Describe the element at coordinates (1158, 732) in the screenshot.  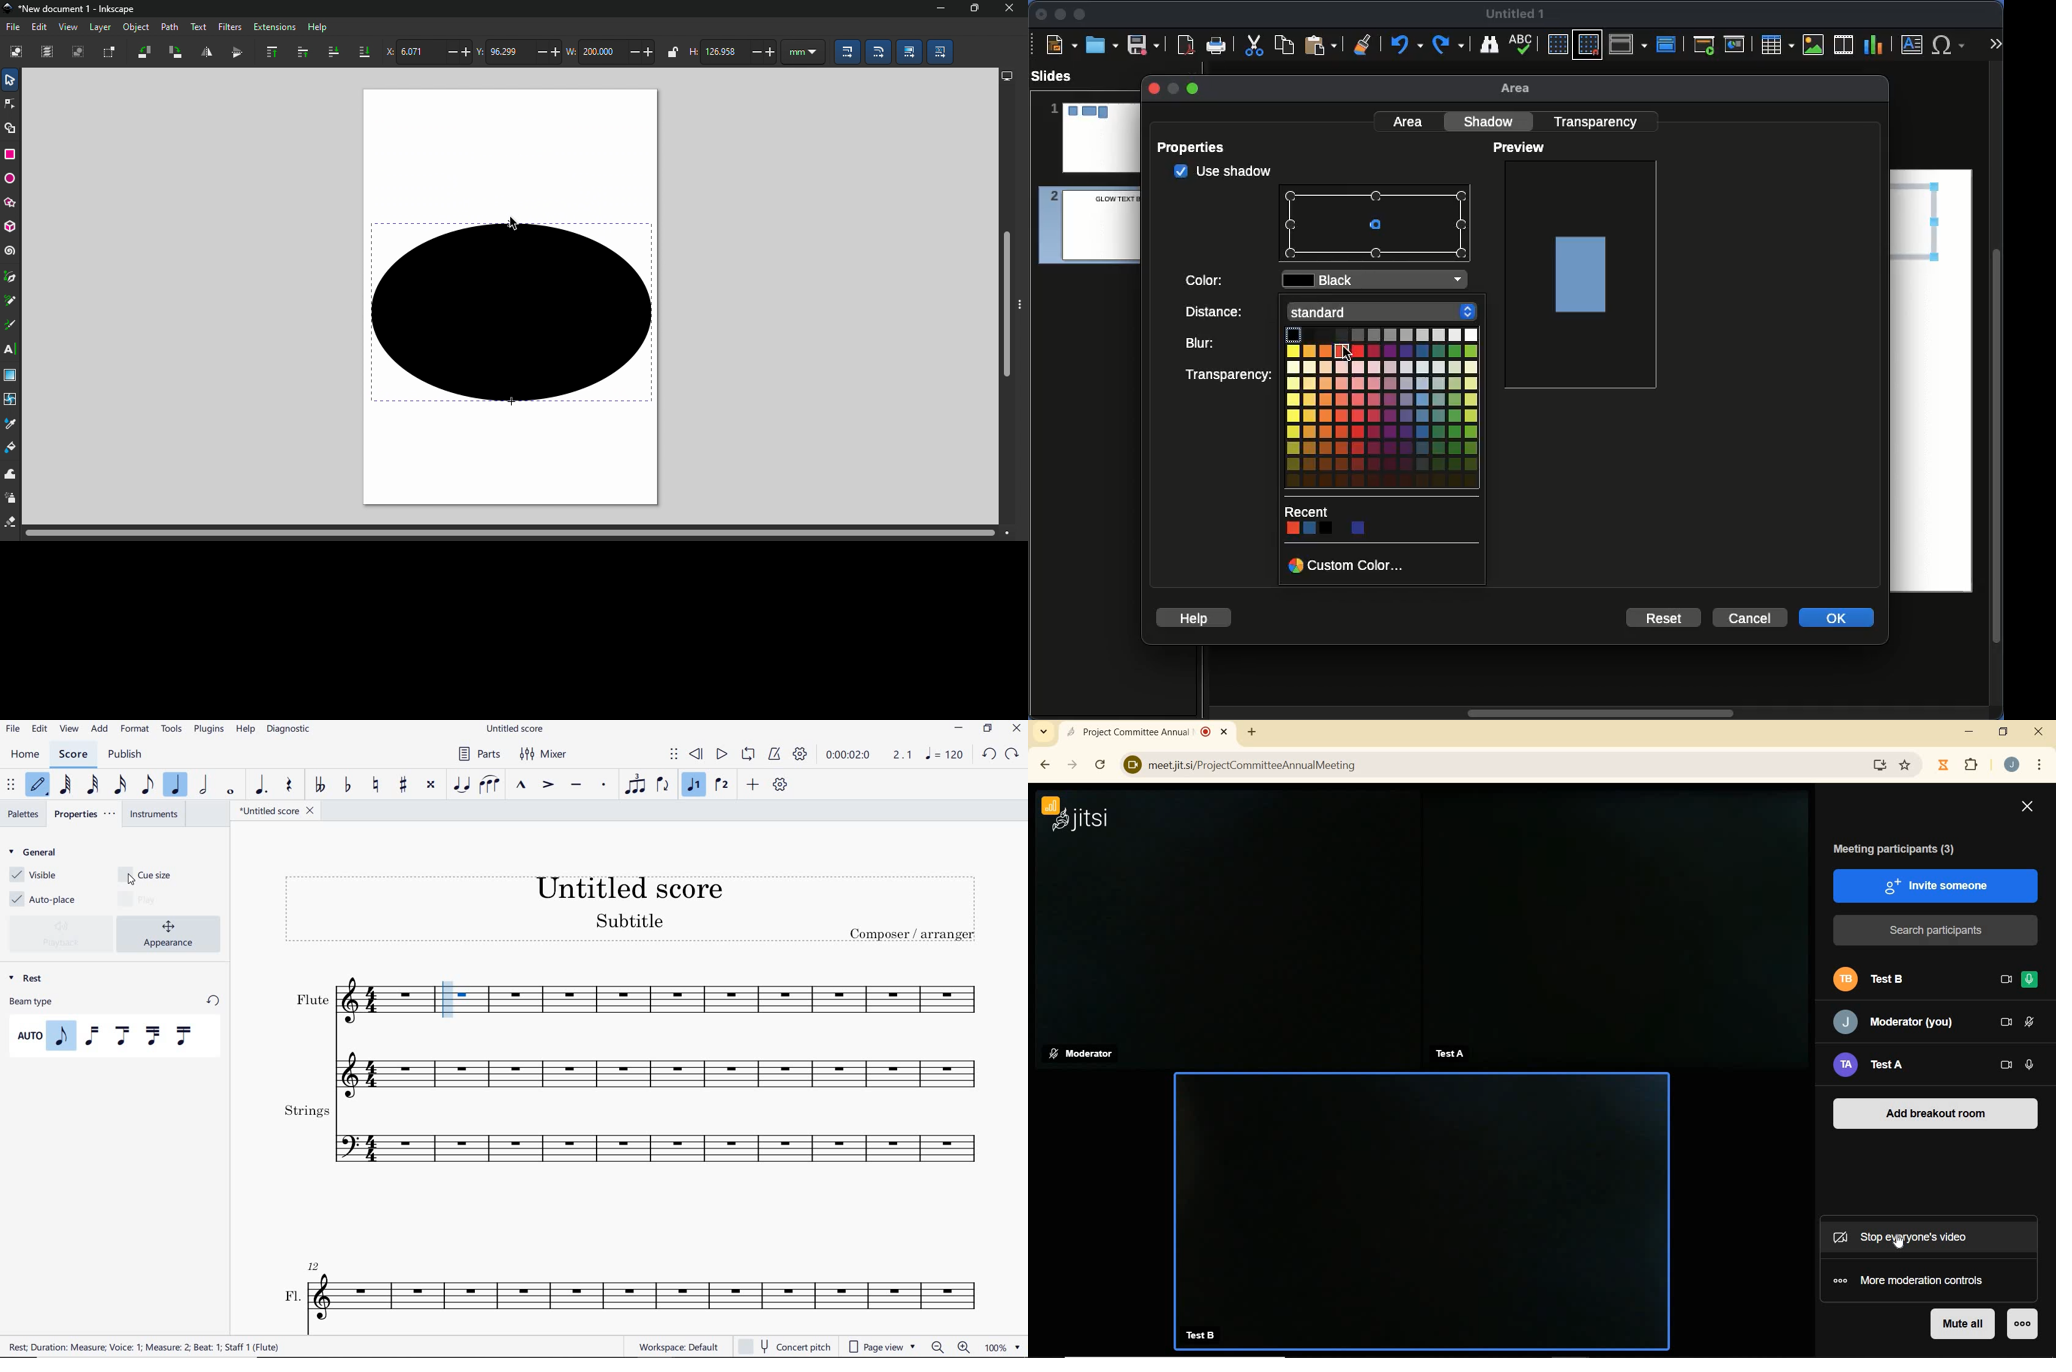
I see `Project Committee Annual` at that location.